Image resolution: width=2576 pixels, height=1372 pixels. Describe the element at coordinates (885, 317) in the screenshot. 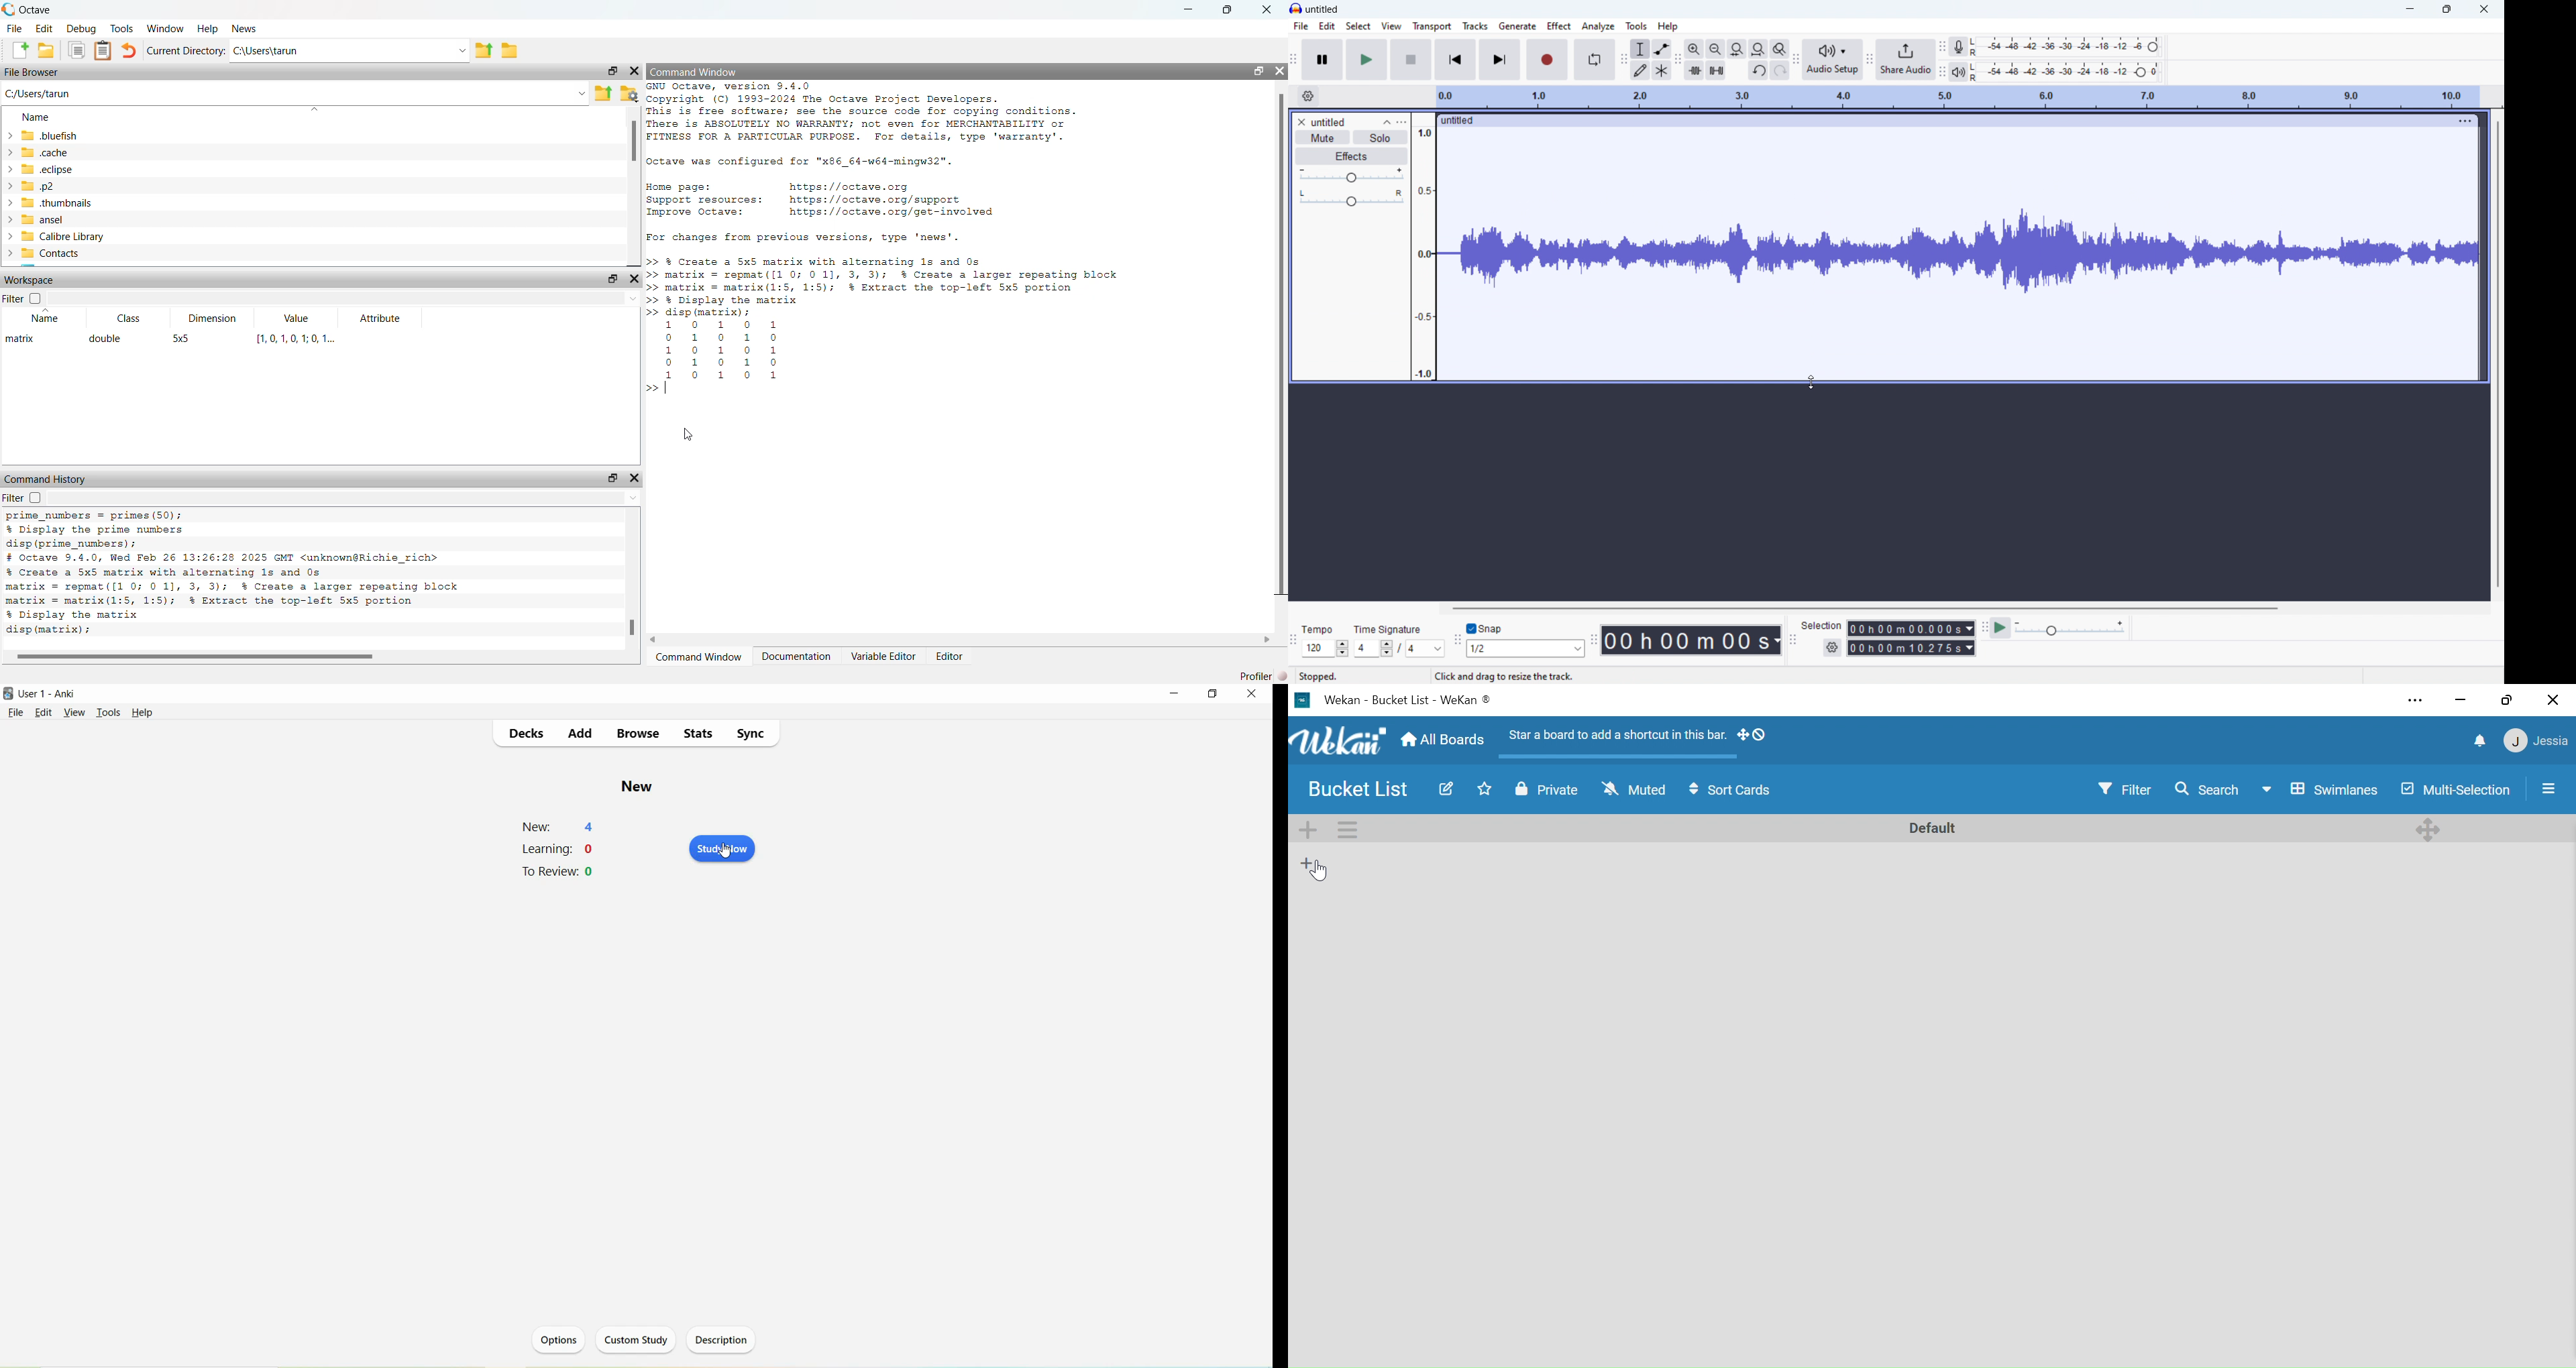

I see `>> §% Create a 5x5 matrix with alternating 1s and 0s
>> matrix = repmat({1 0; 0 1], 3, 3); % Create a larger repeating block
>> matrix = matrix(1:S, 1:5); % Extract the top-left 5x5 portion
>> % Display the matrix
>> disp (matrix);
10 1 0 1
01 0 1 0
10 1 0 1
01 0 1 0
1 0 1 0 1` at that location.